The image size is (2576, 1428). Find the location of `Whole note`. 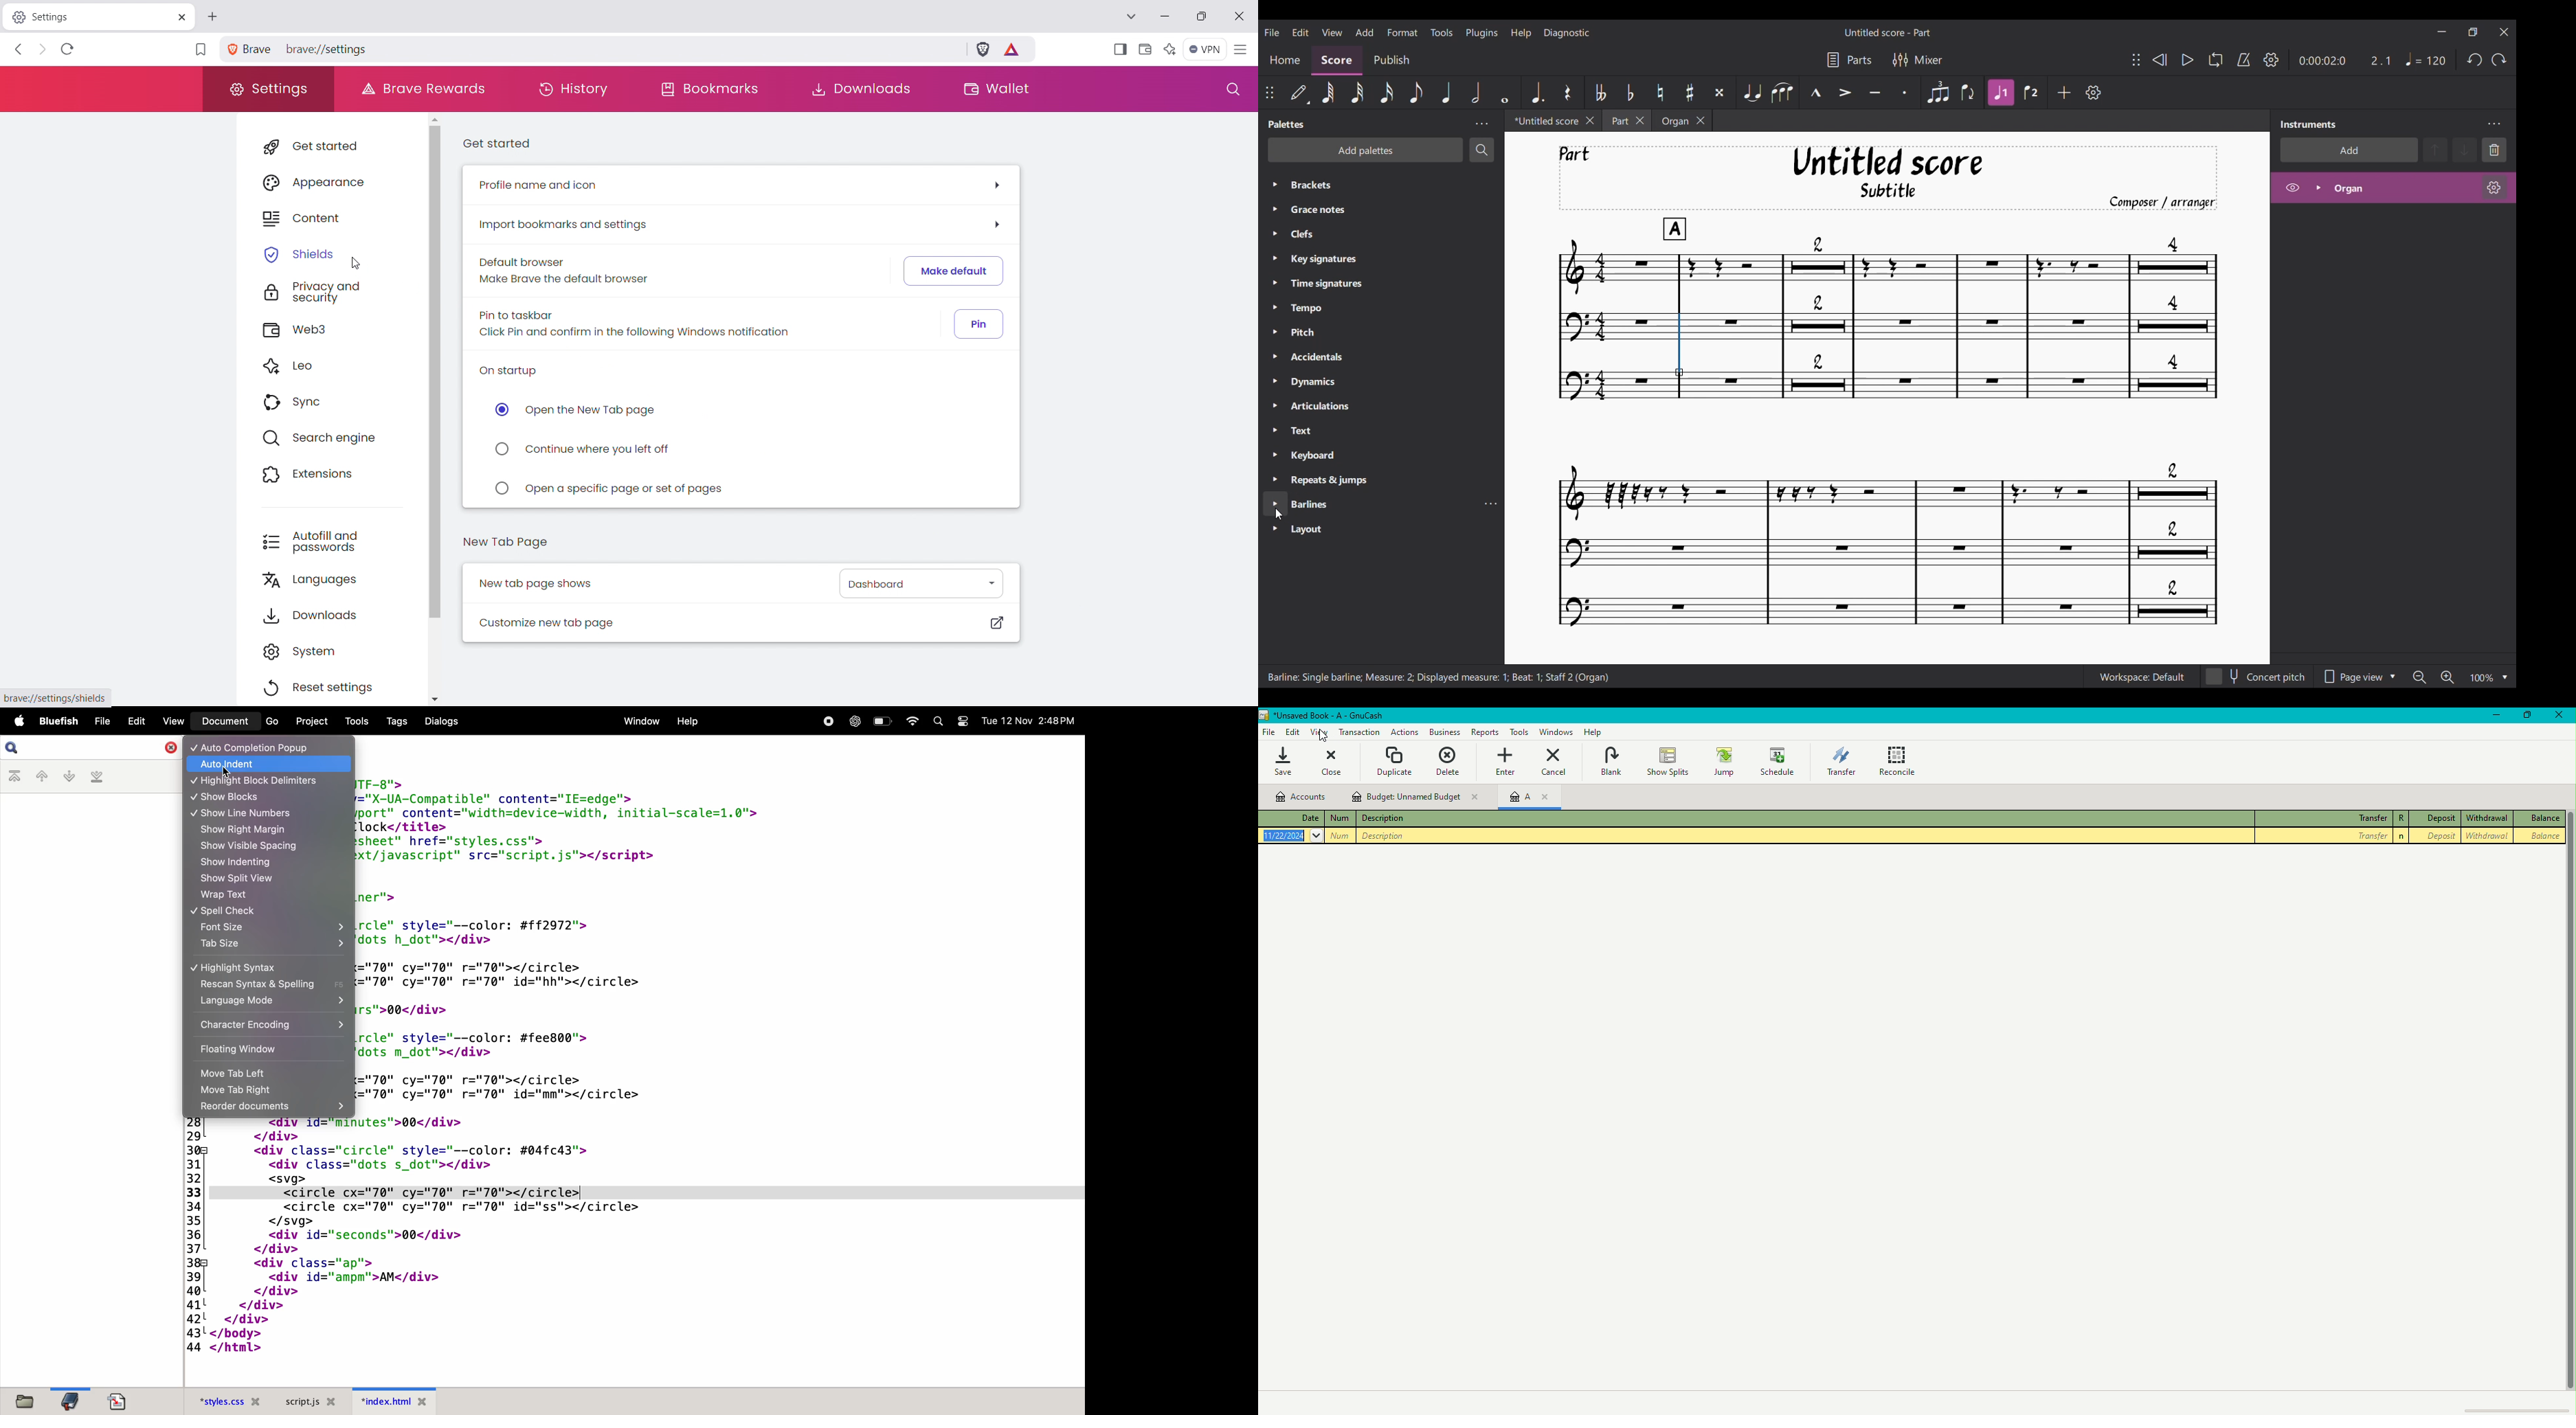

Whole note is located at coordinates (1505, 92).